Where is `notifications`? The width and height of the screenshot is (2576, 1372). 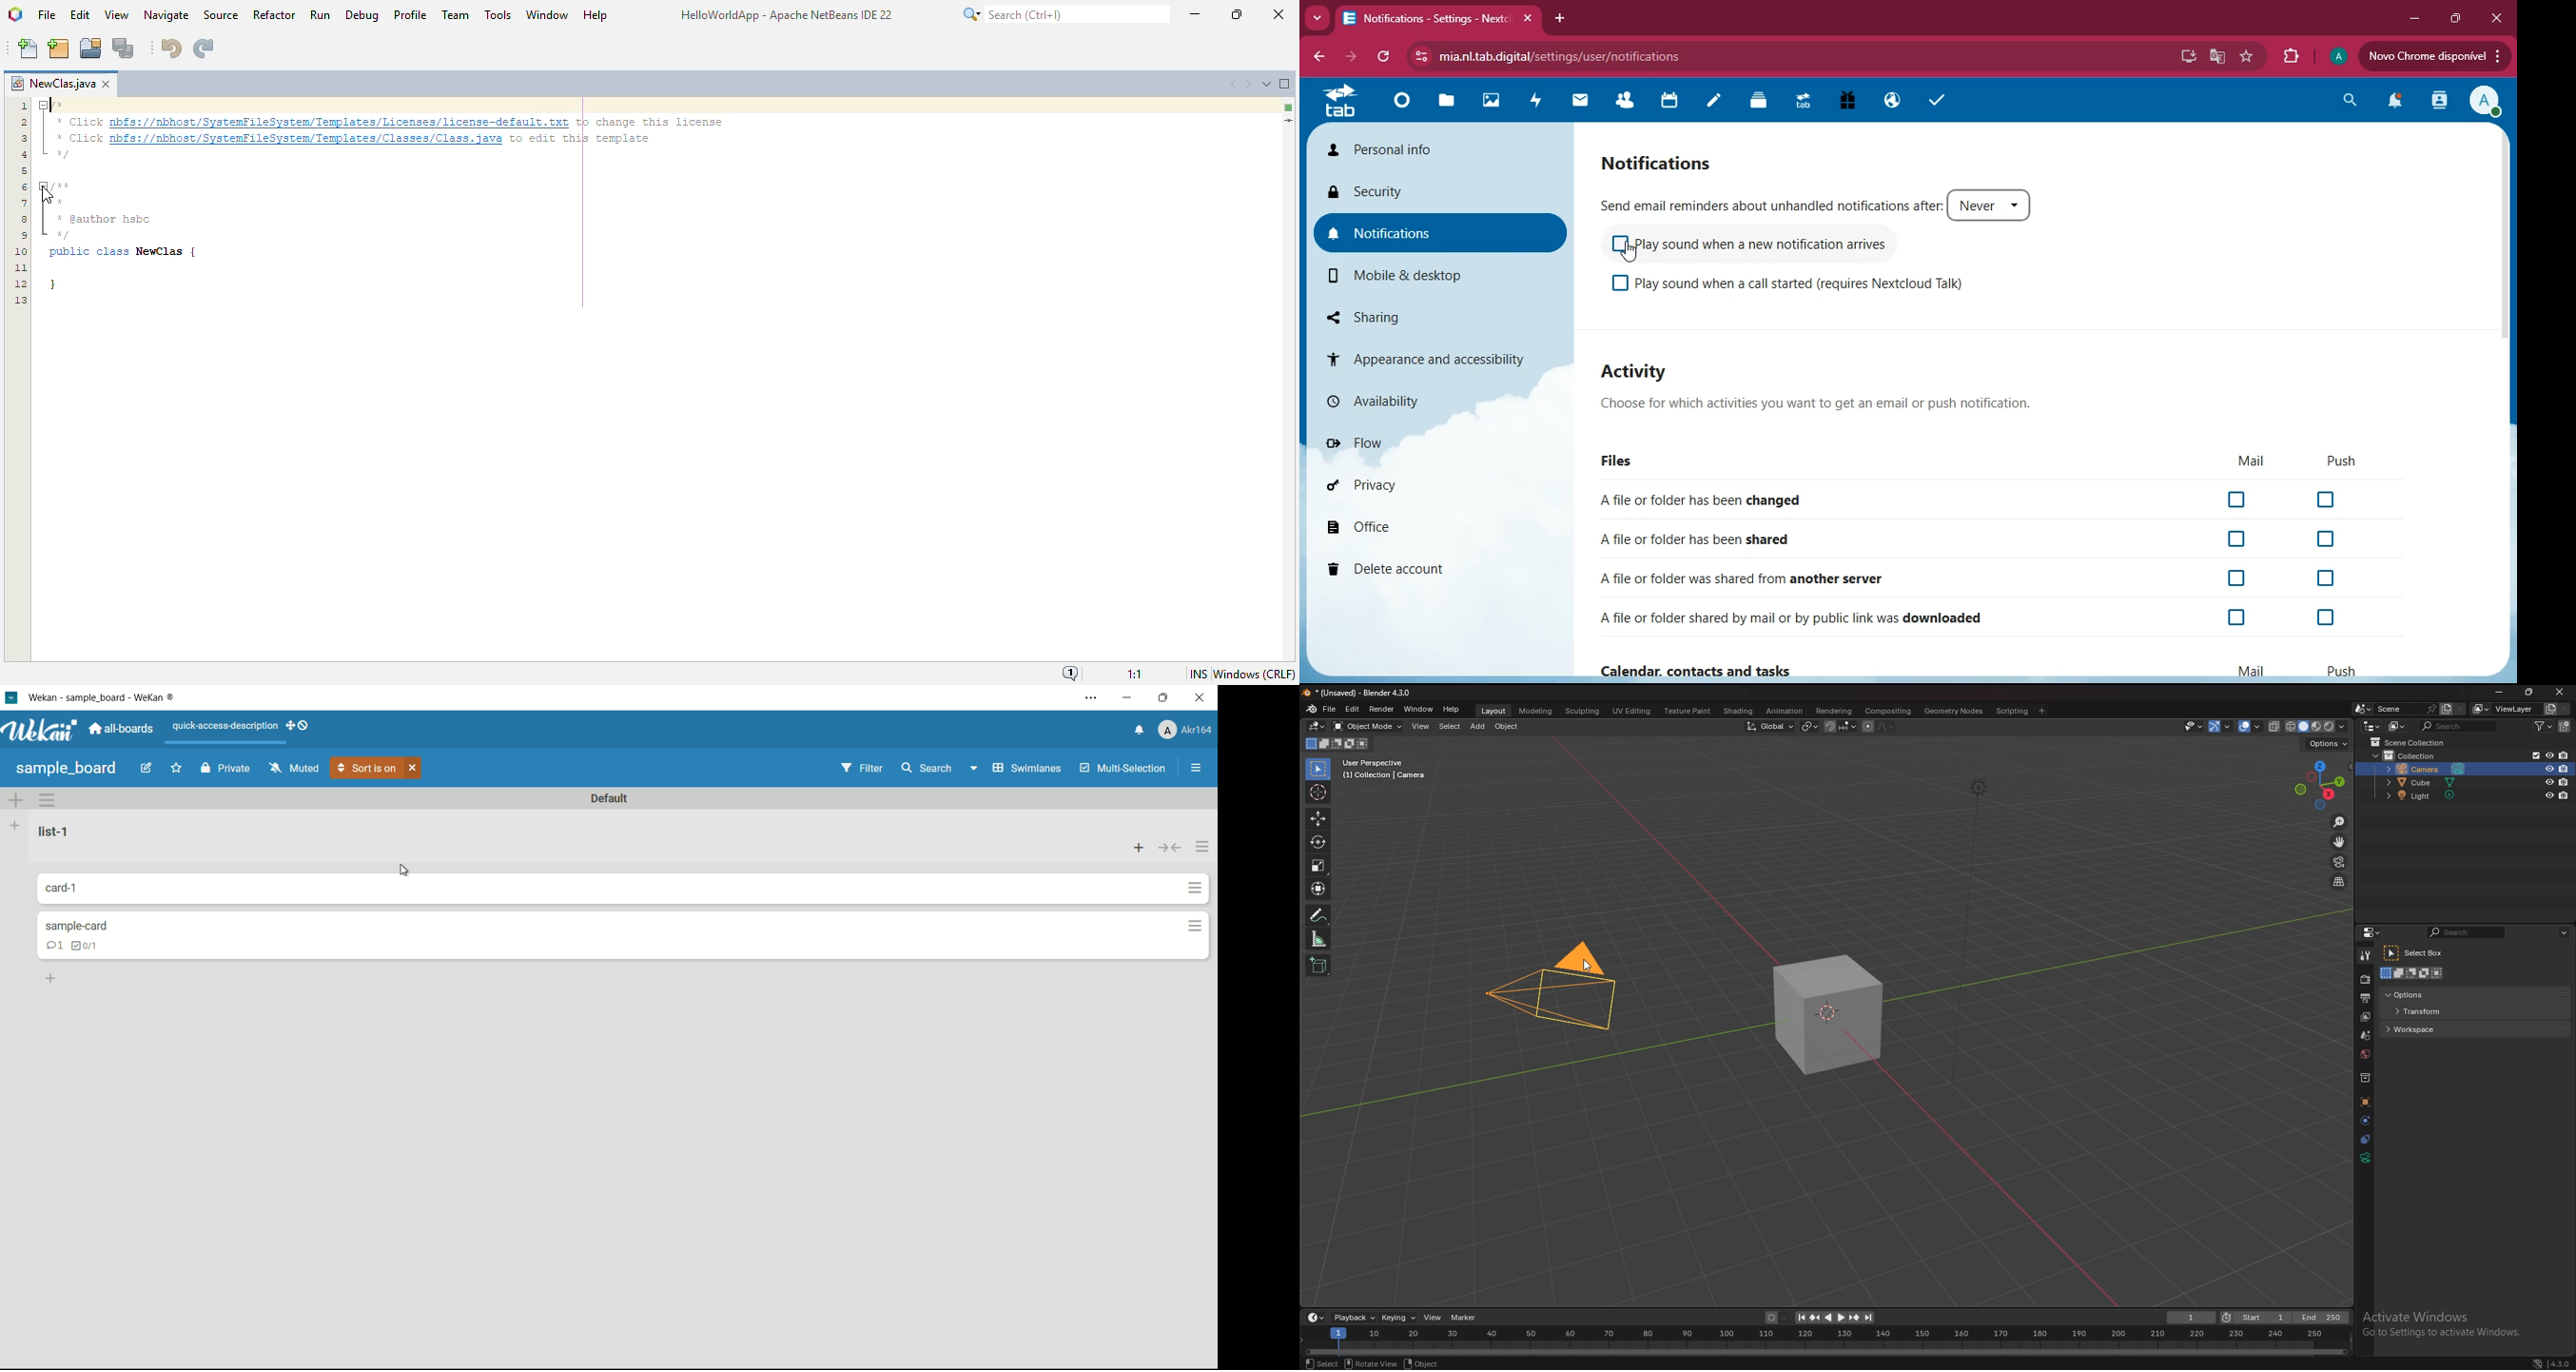 notifications is located at coordinates (1439, 231).